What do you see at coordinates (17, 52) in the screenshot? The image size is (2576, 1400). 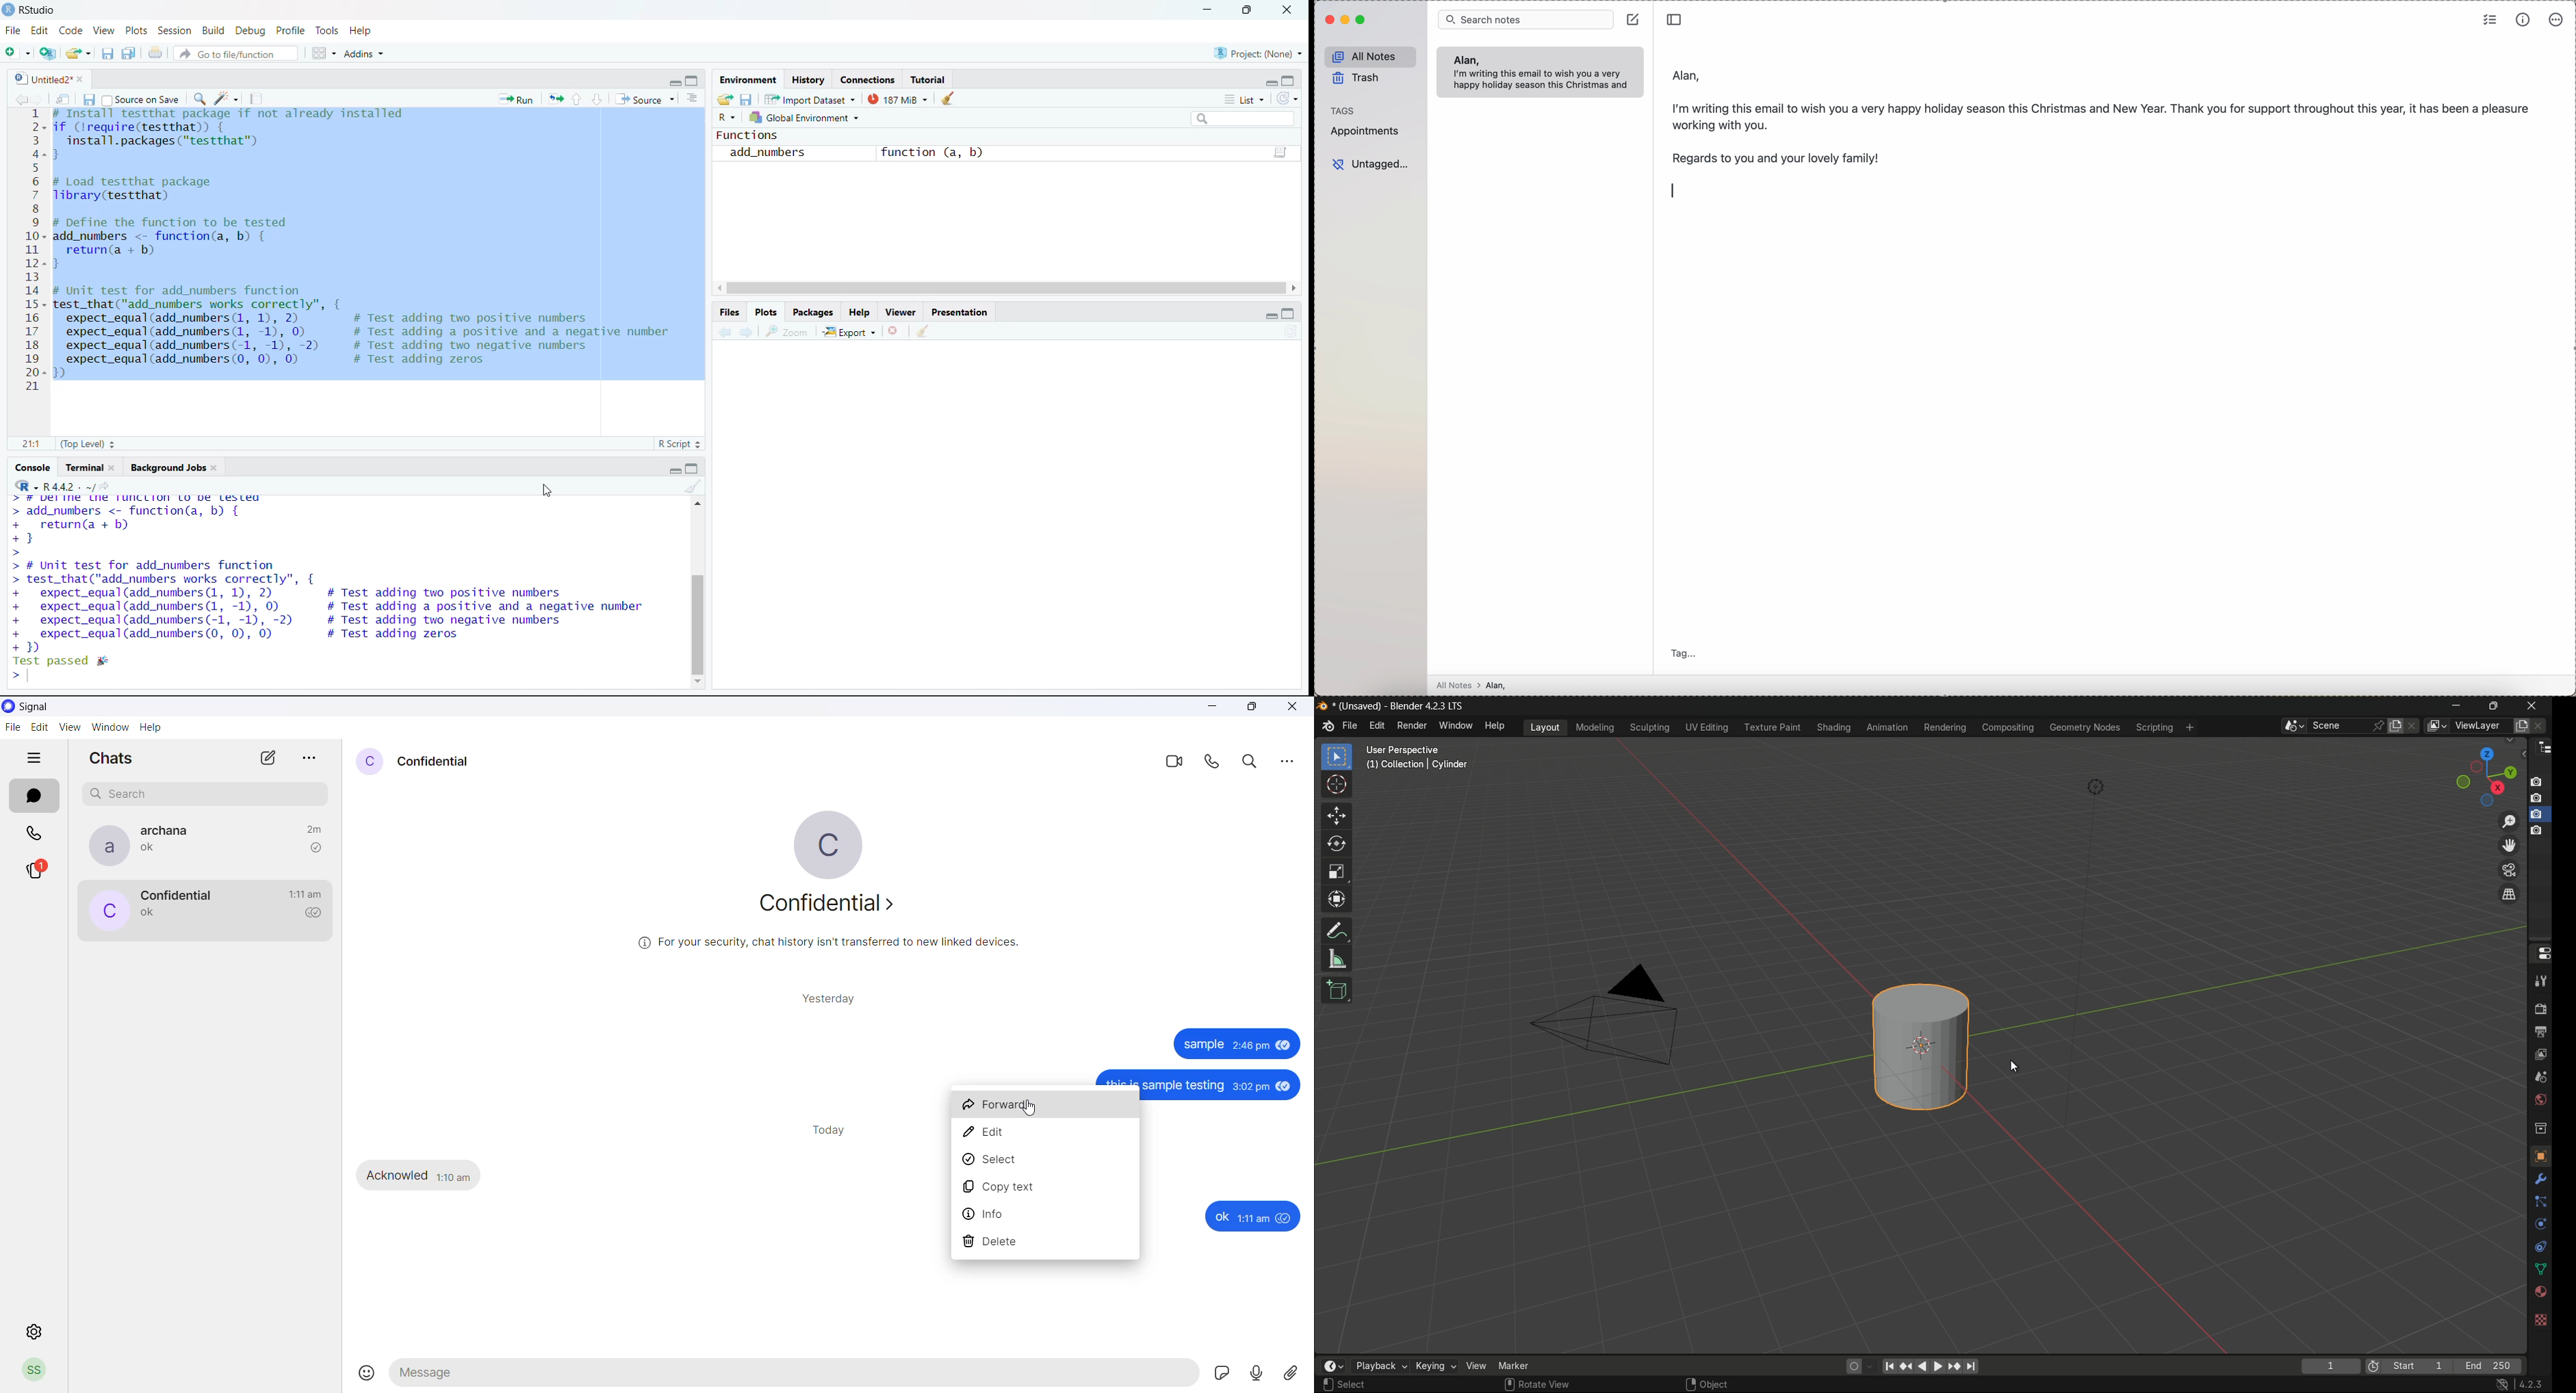 I see `new file` at bounding box center [17, 52].